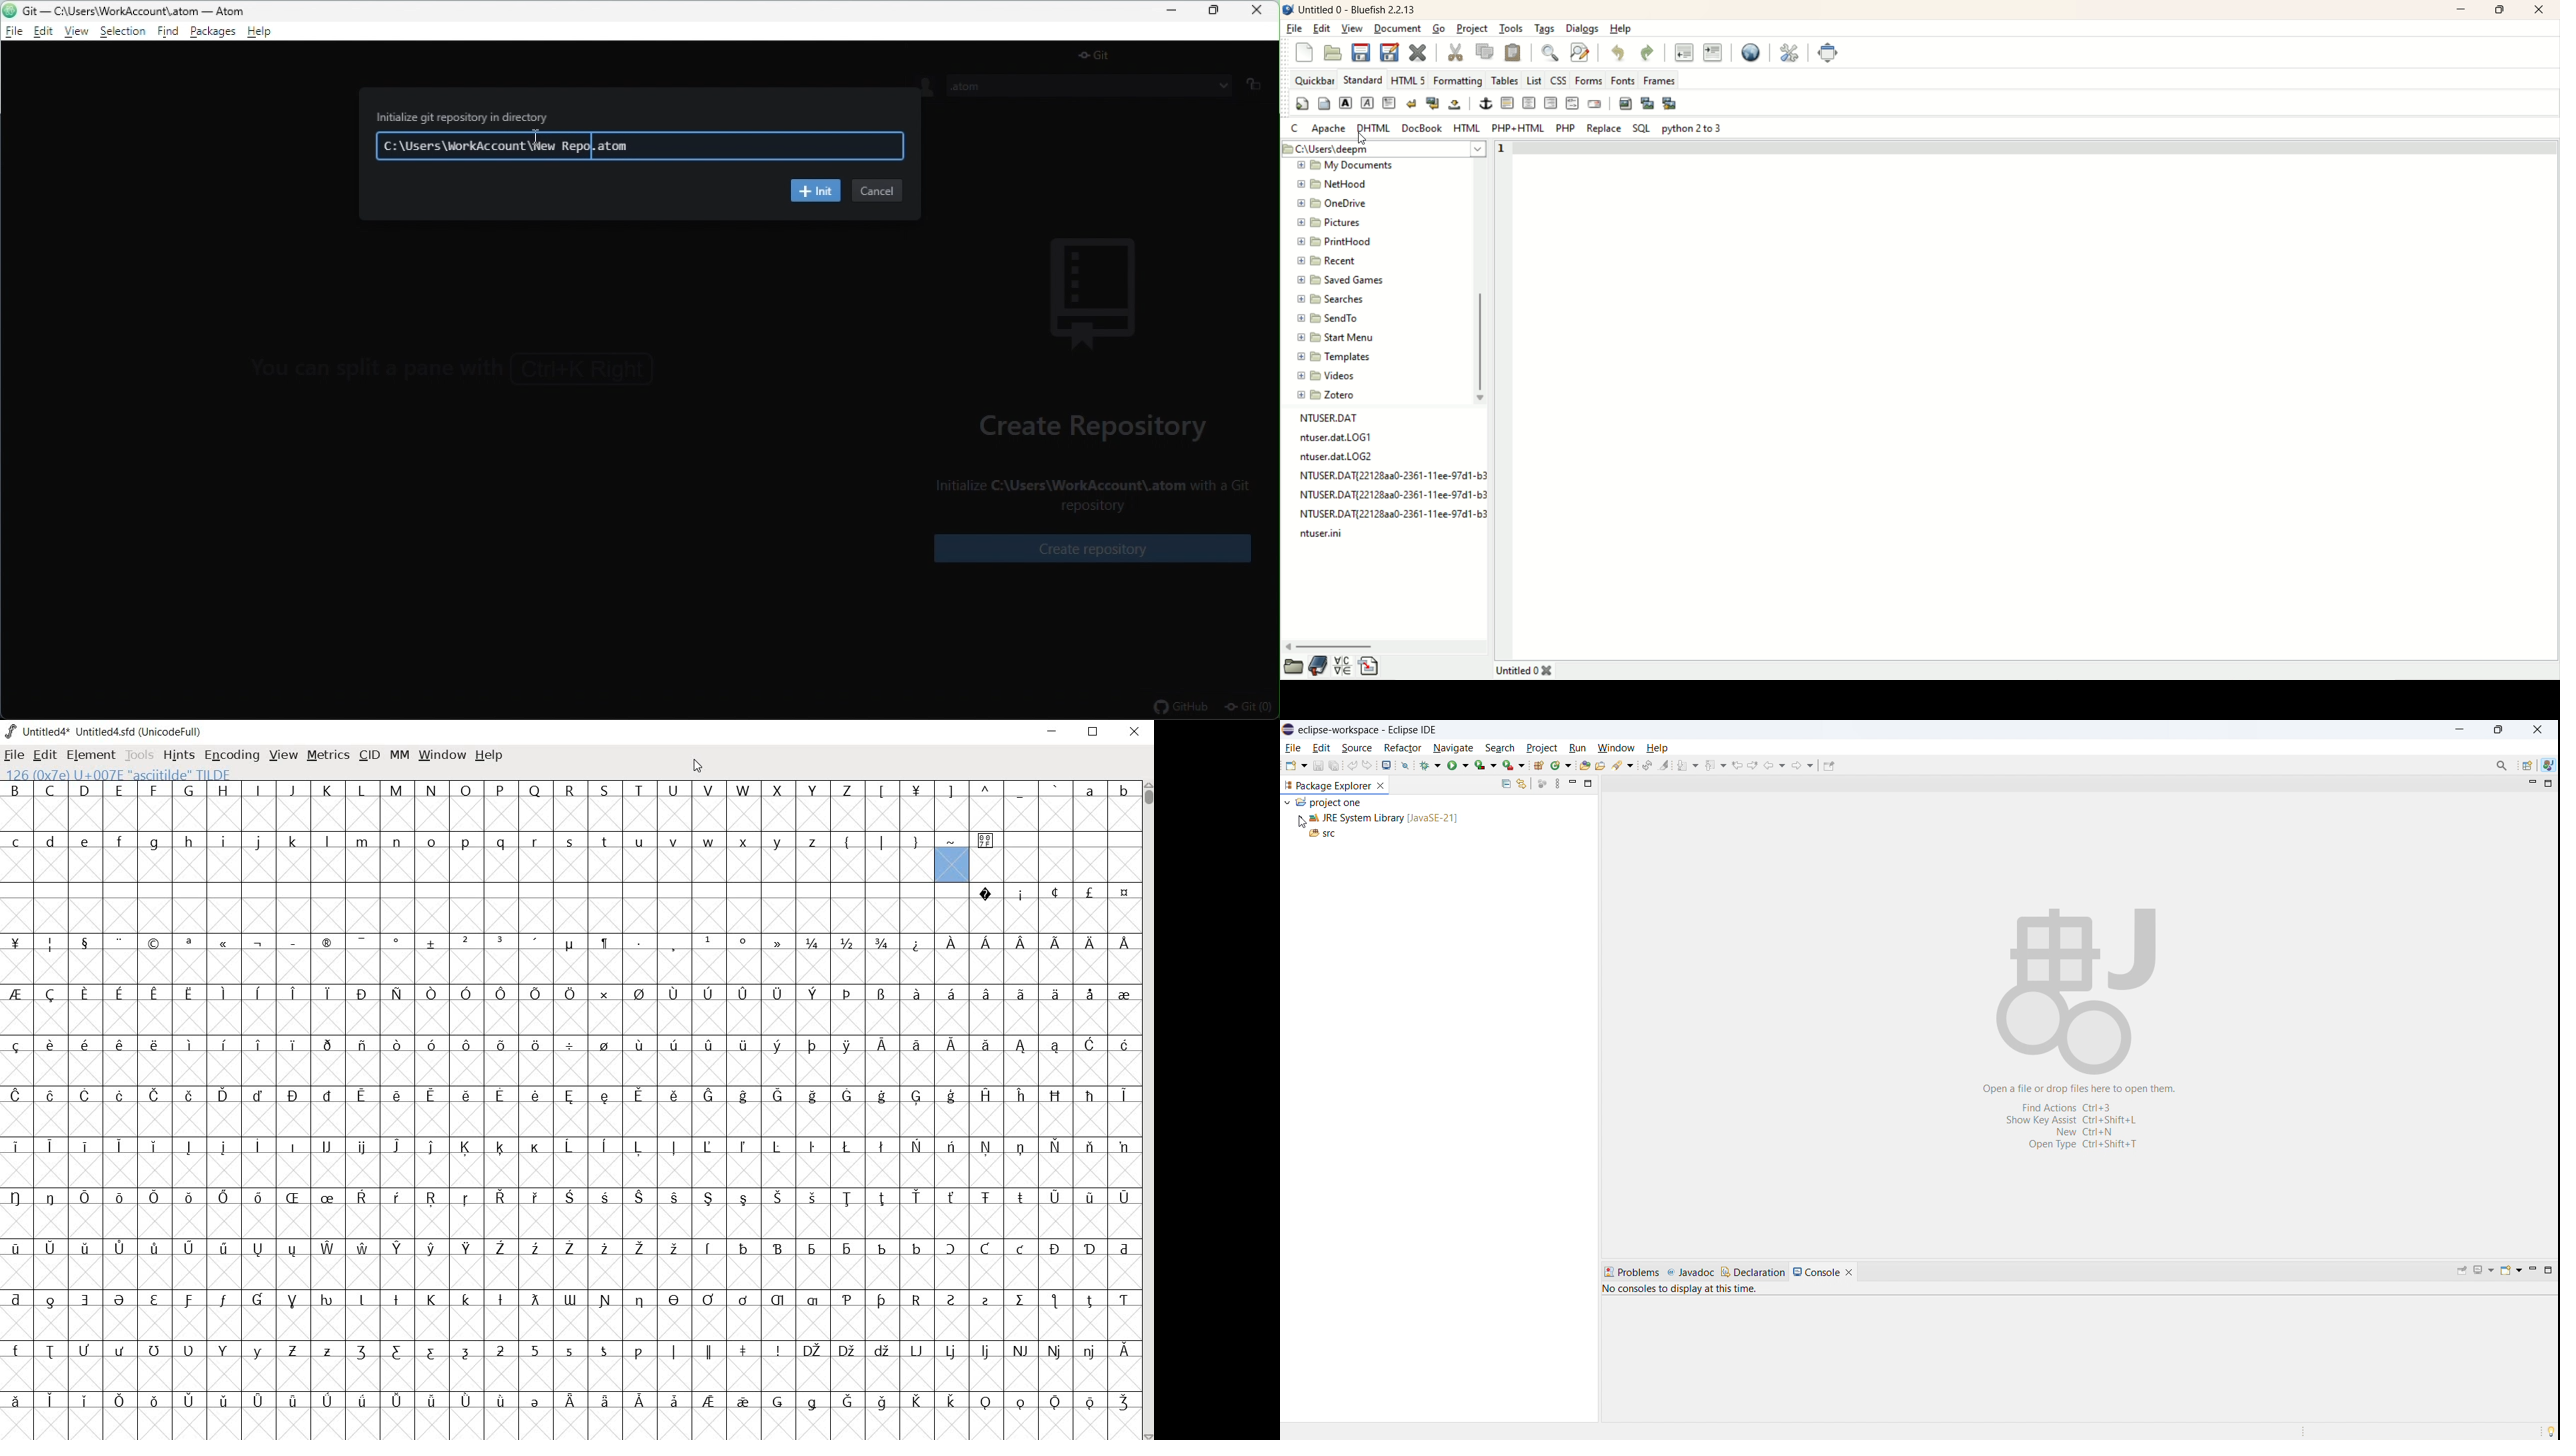  I want to click on declaration, so click(1753, 1273).